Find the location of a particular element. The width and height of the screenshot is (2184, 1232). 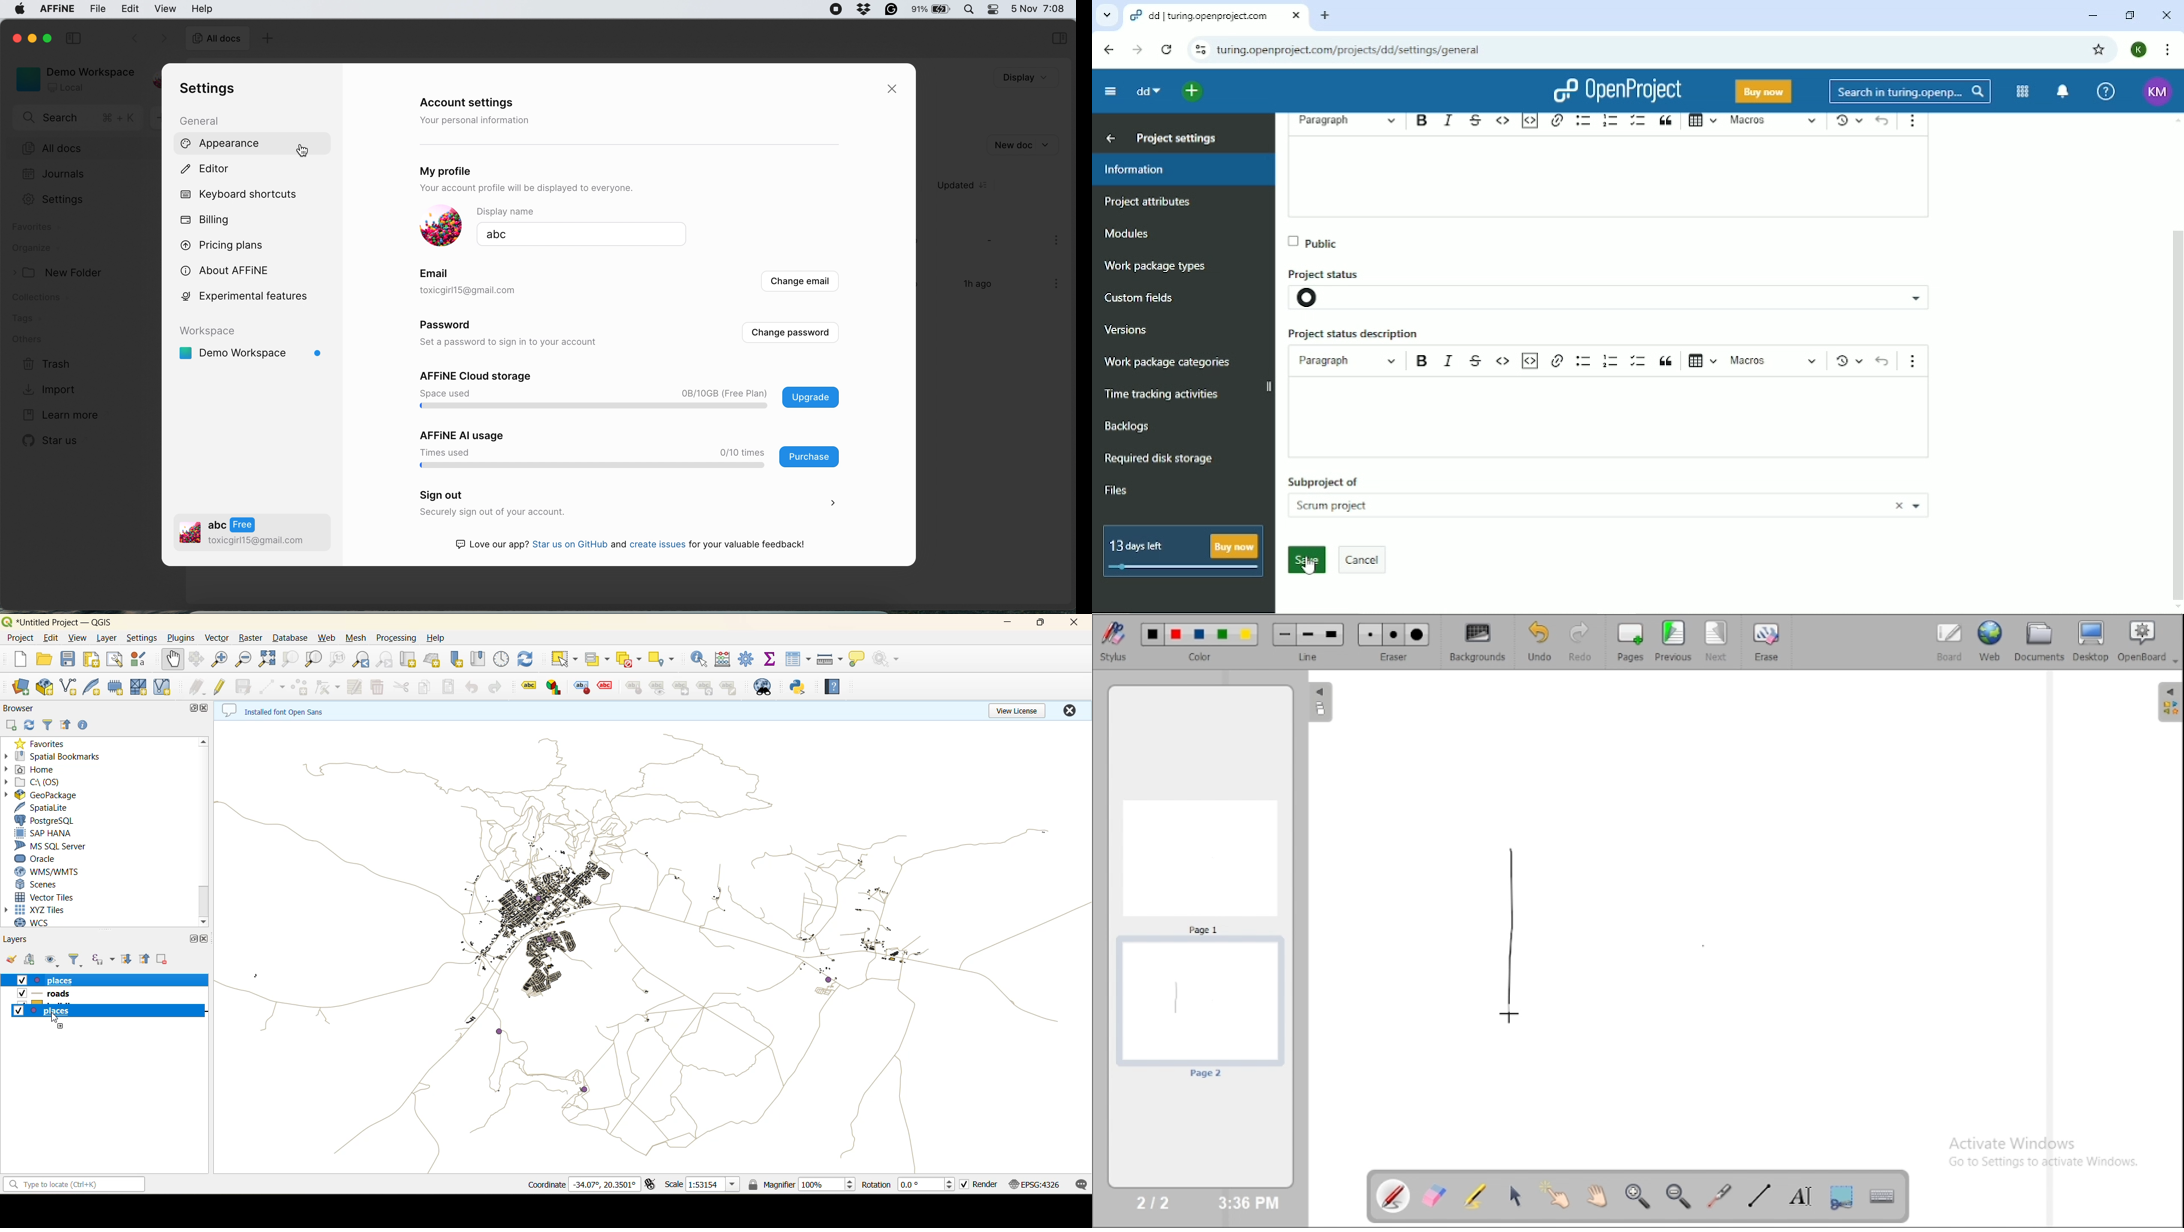

all docs is located at coordinates (78, 148).